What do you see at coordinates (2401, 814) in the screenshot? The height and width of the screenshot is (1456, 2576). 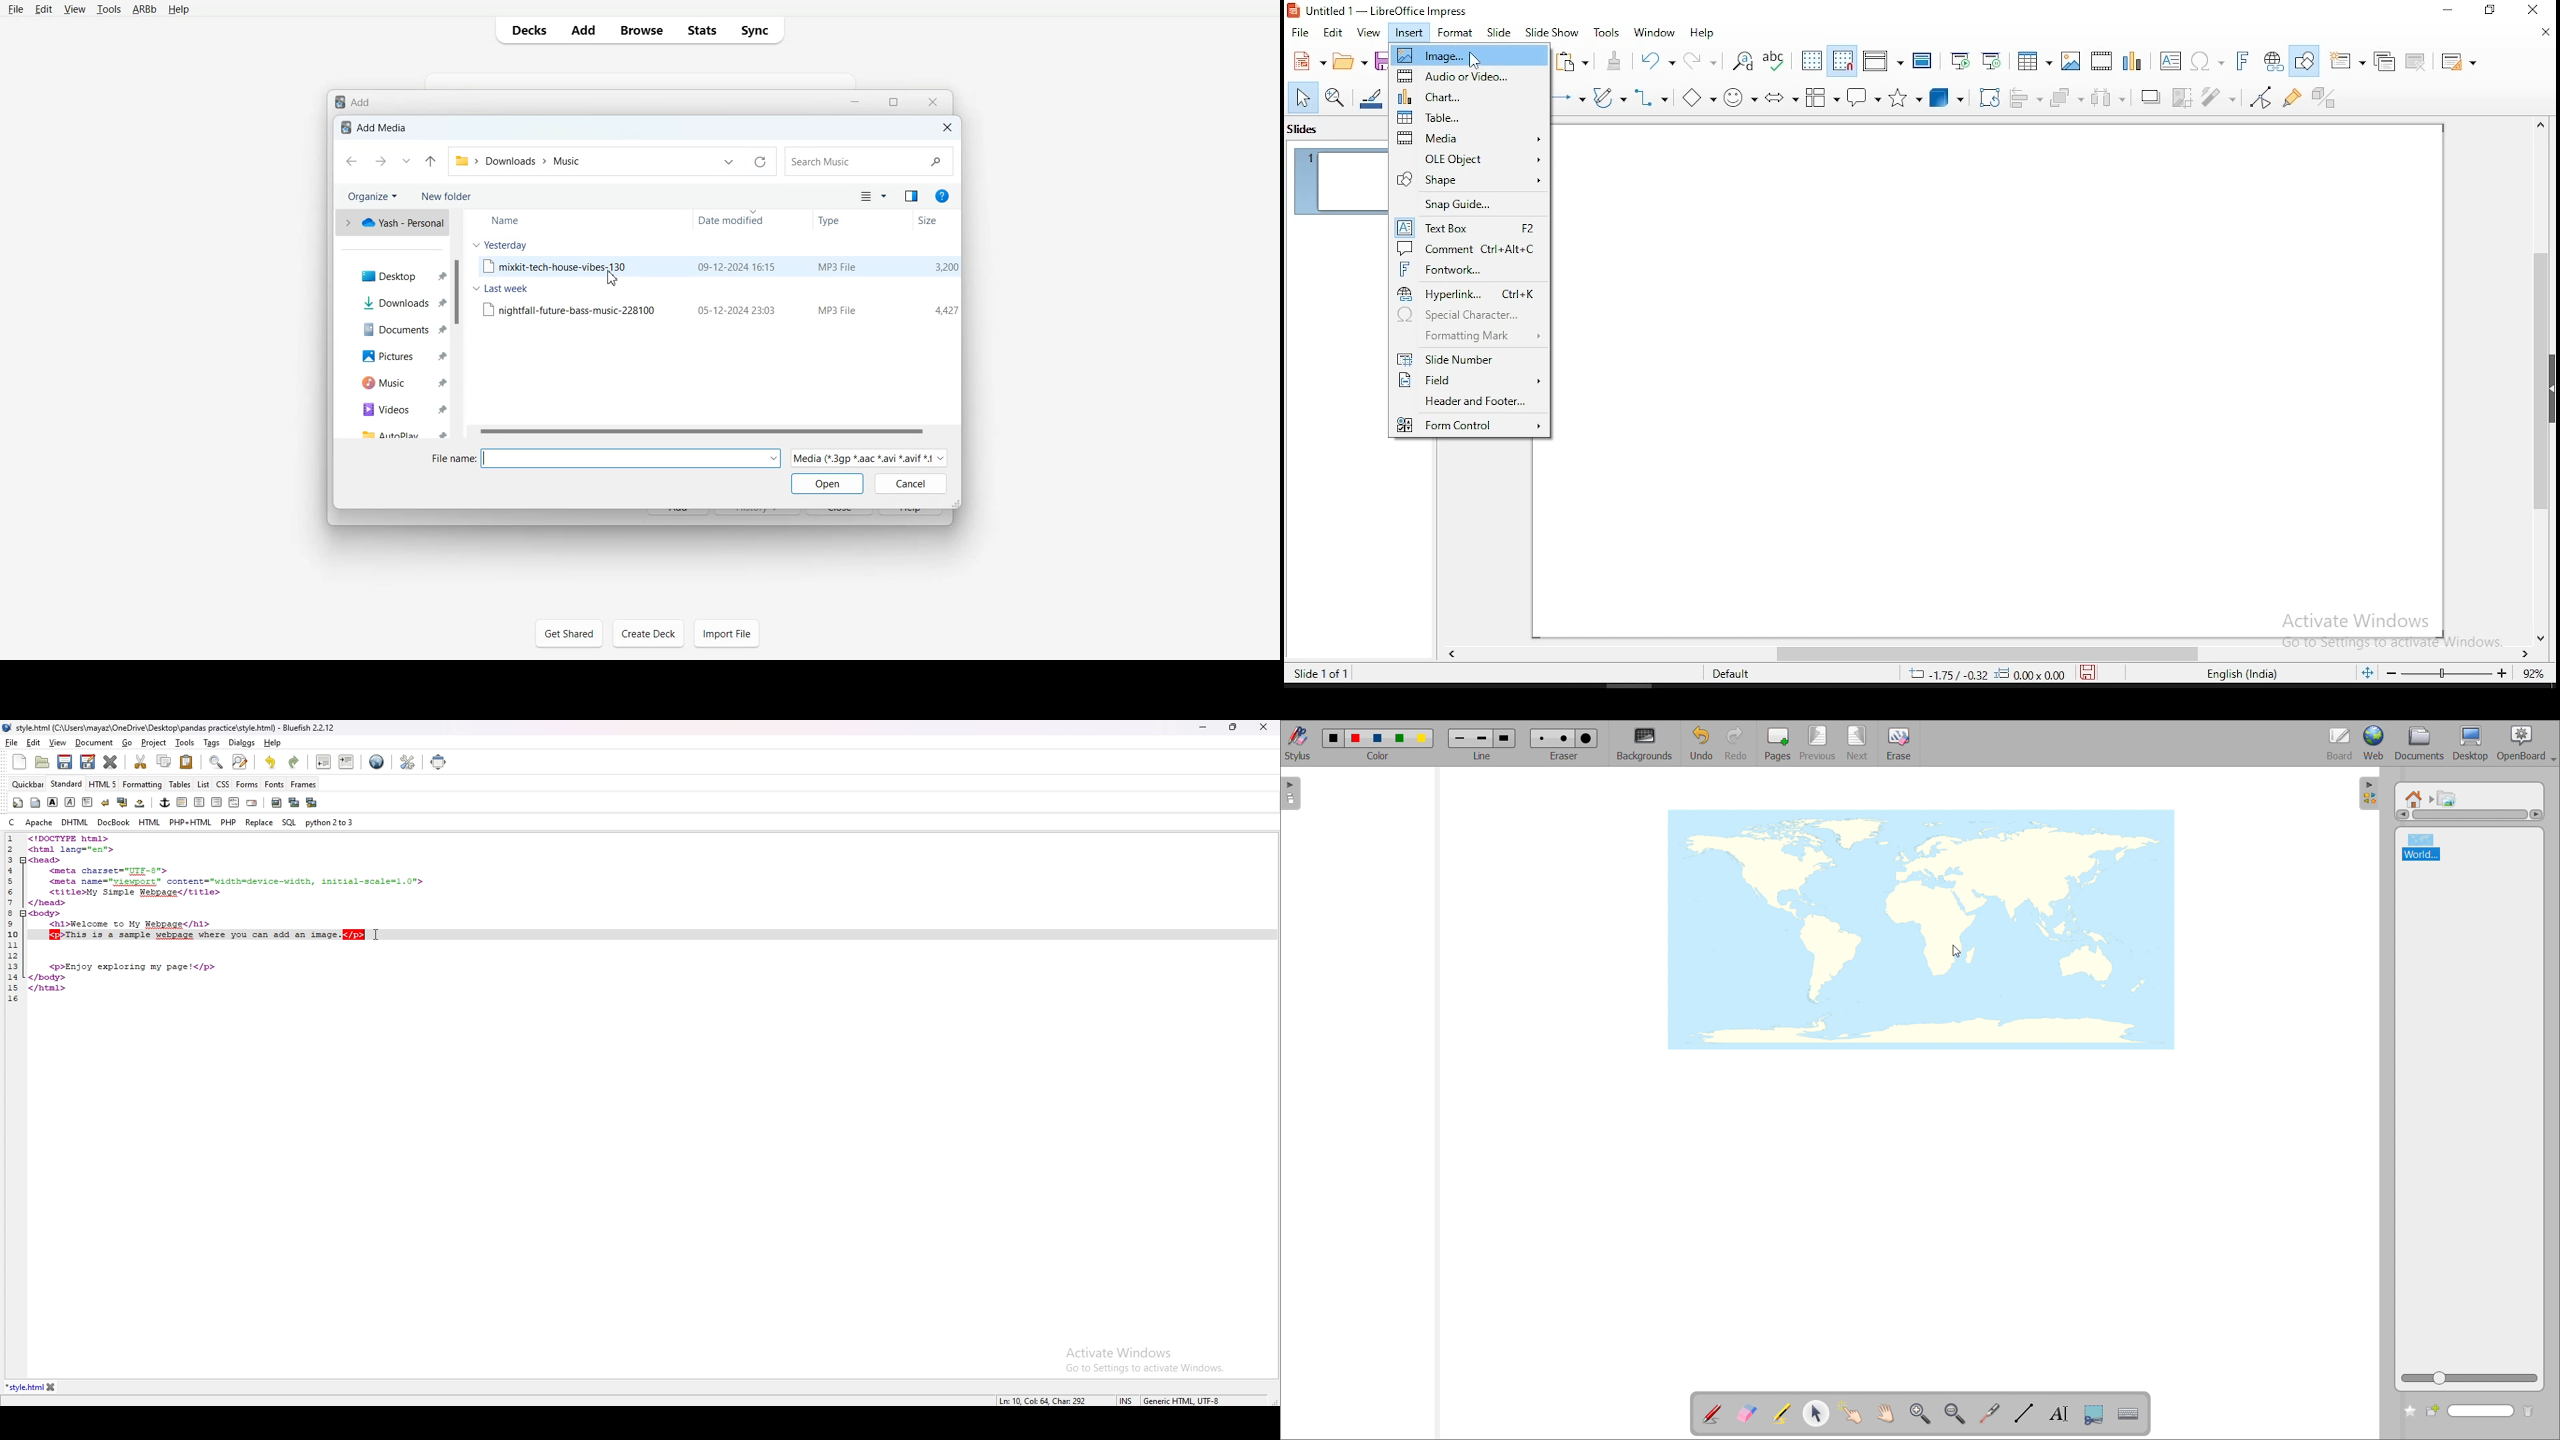 I see `scroll left` at bounding box center [2401, 814].